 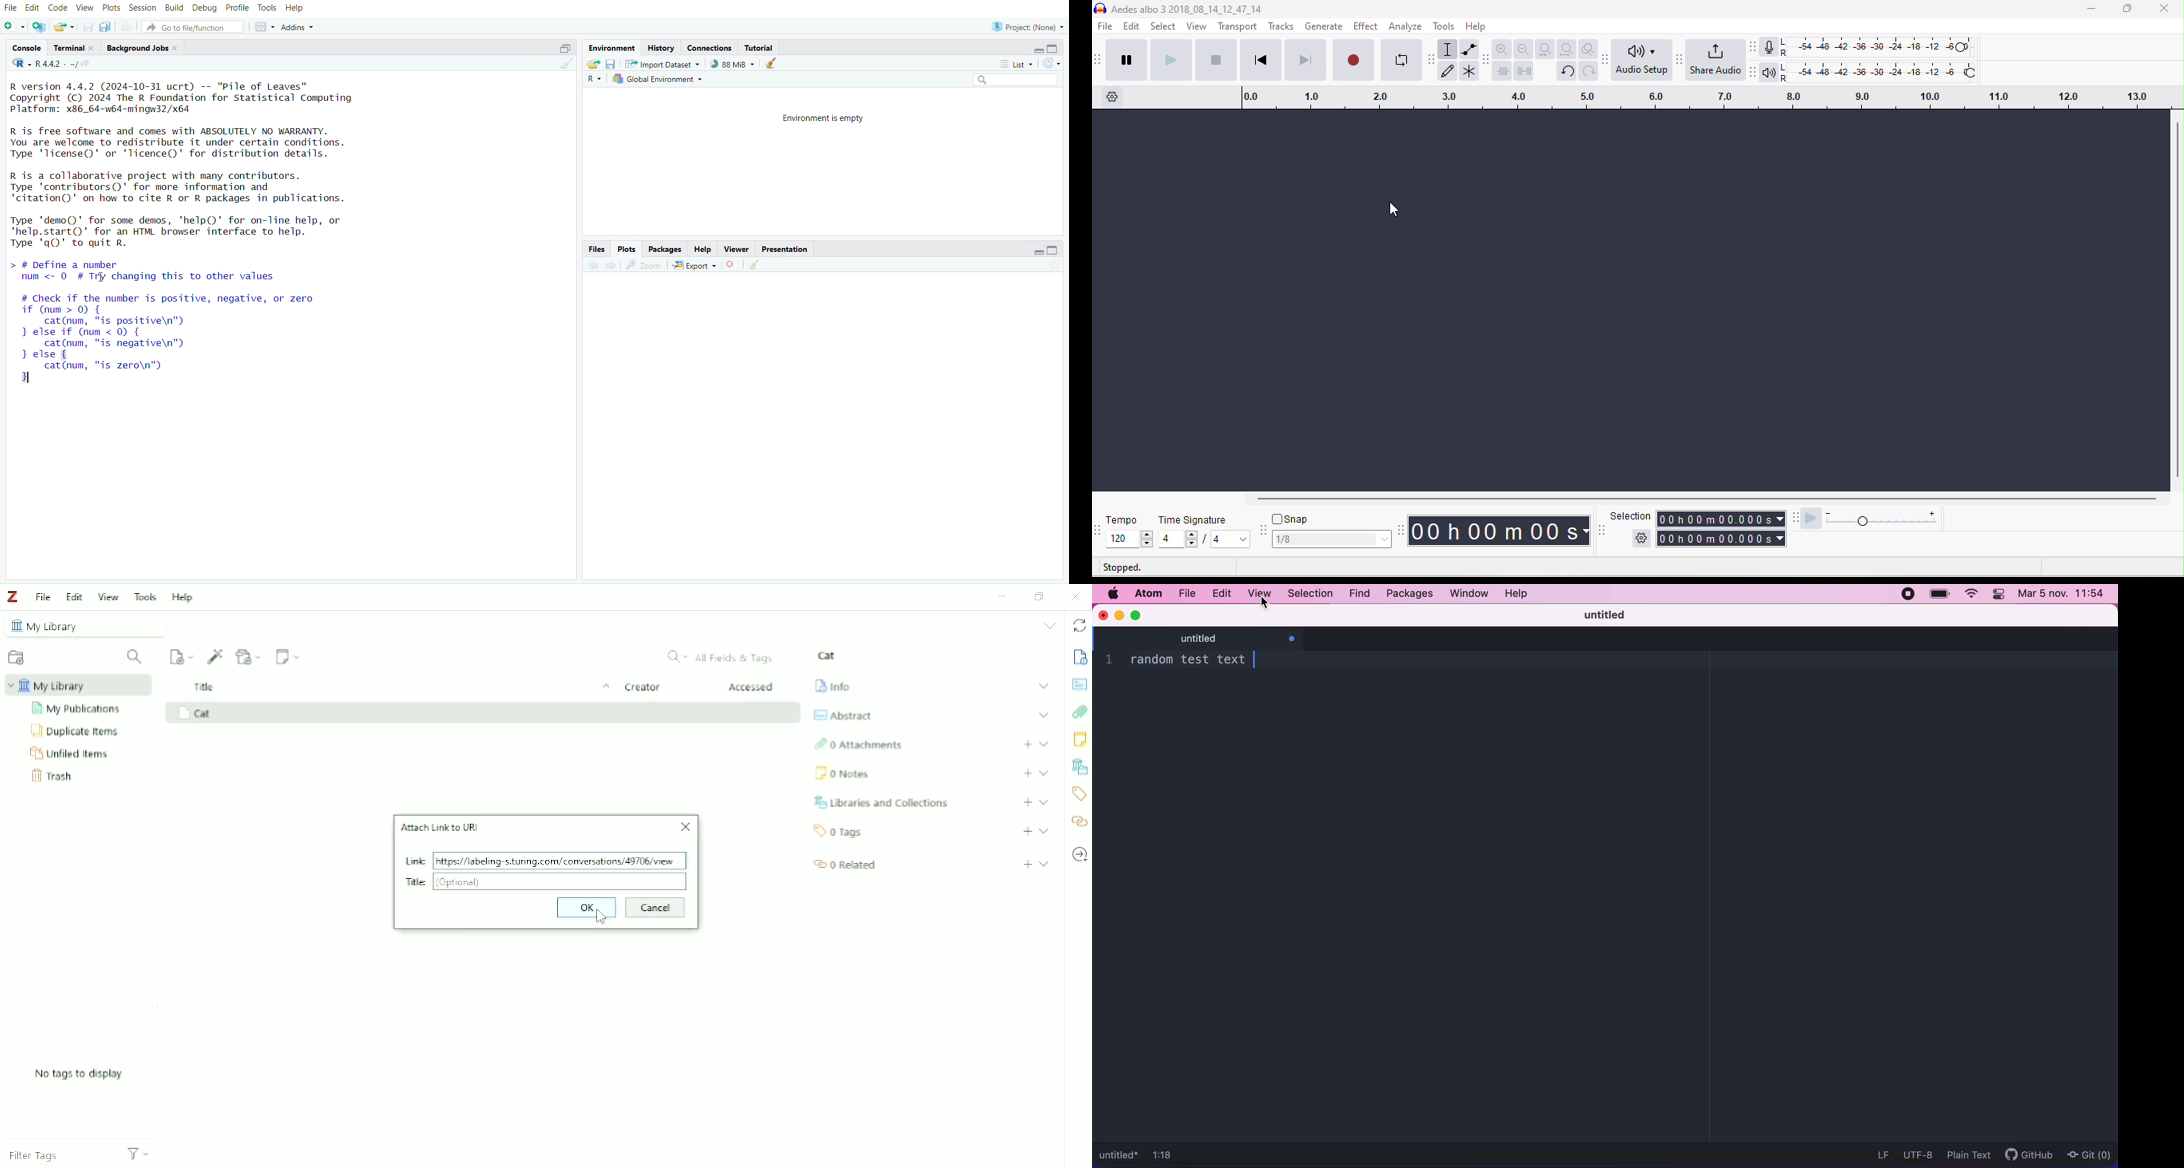 What do you see at coordinates (1044, 686) in the screenshot?
I see `Expand section` at bounding box center [1044, 686].